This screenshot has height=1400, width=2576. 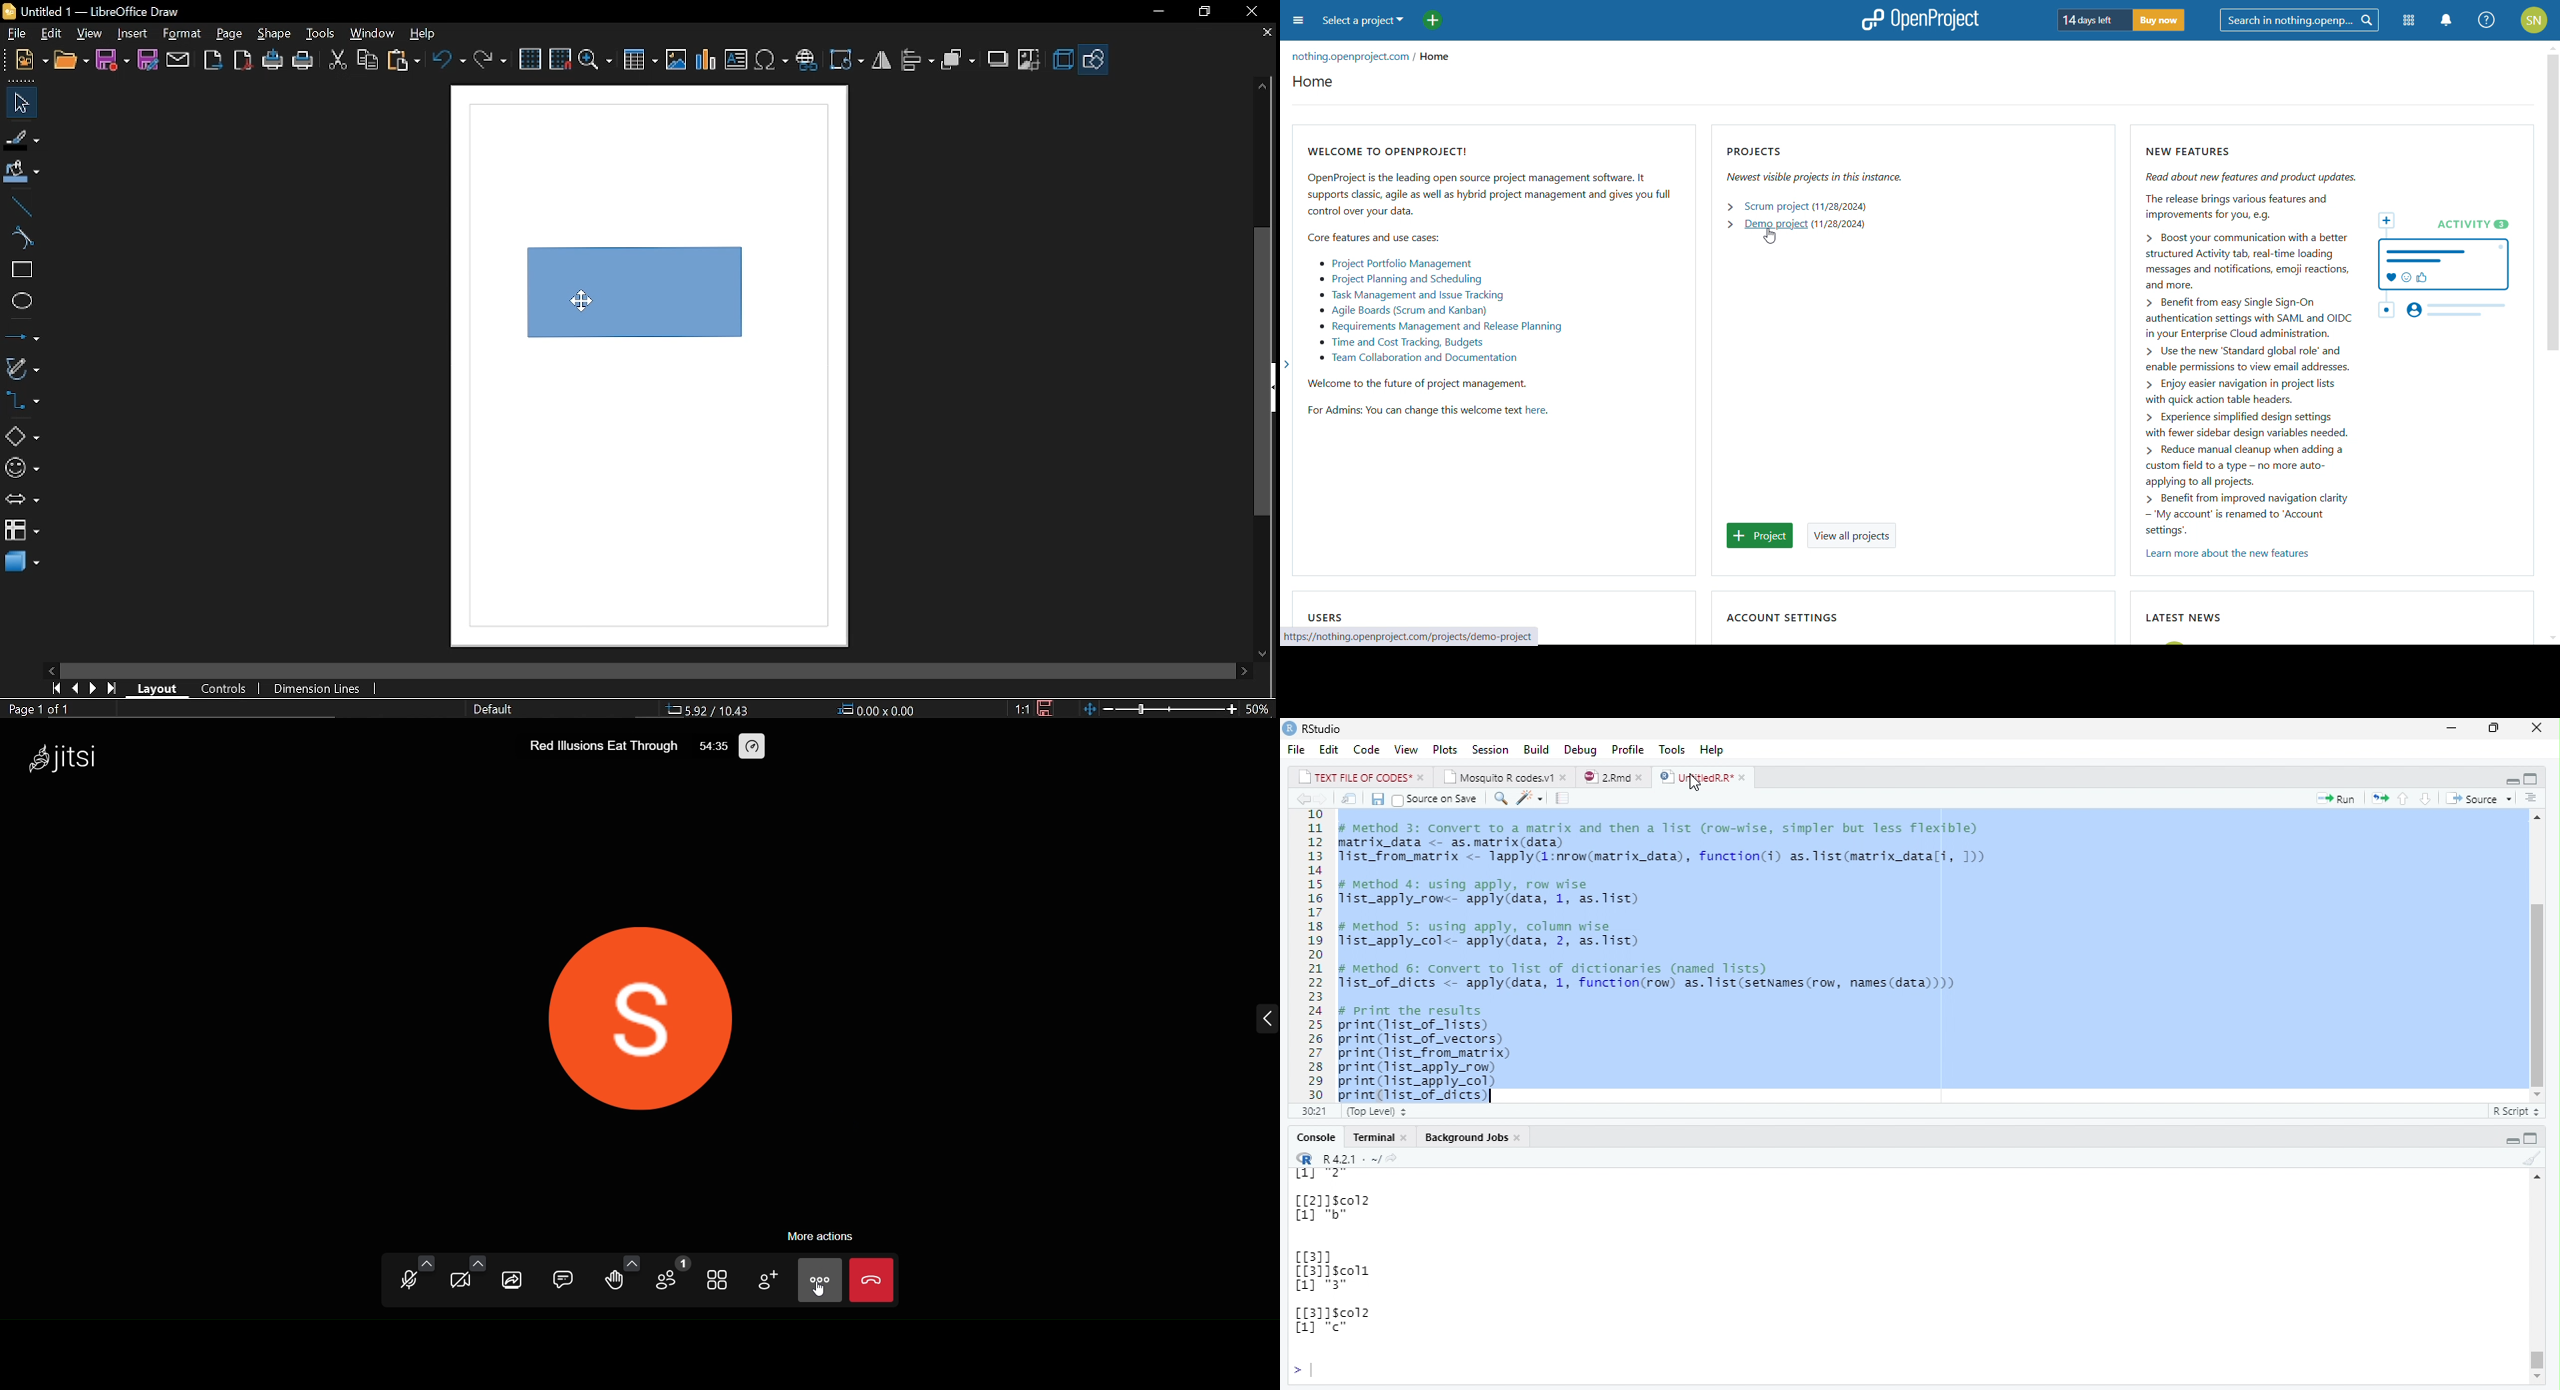 What do you see at coordinates (2452, 727) in the screenshot?
I see `Minimize` at bounding box center [2452, 727].